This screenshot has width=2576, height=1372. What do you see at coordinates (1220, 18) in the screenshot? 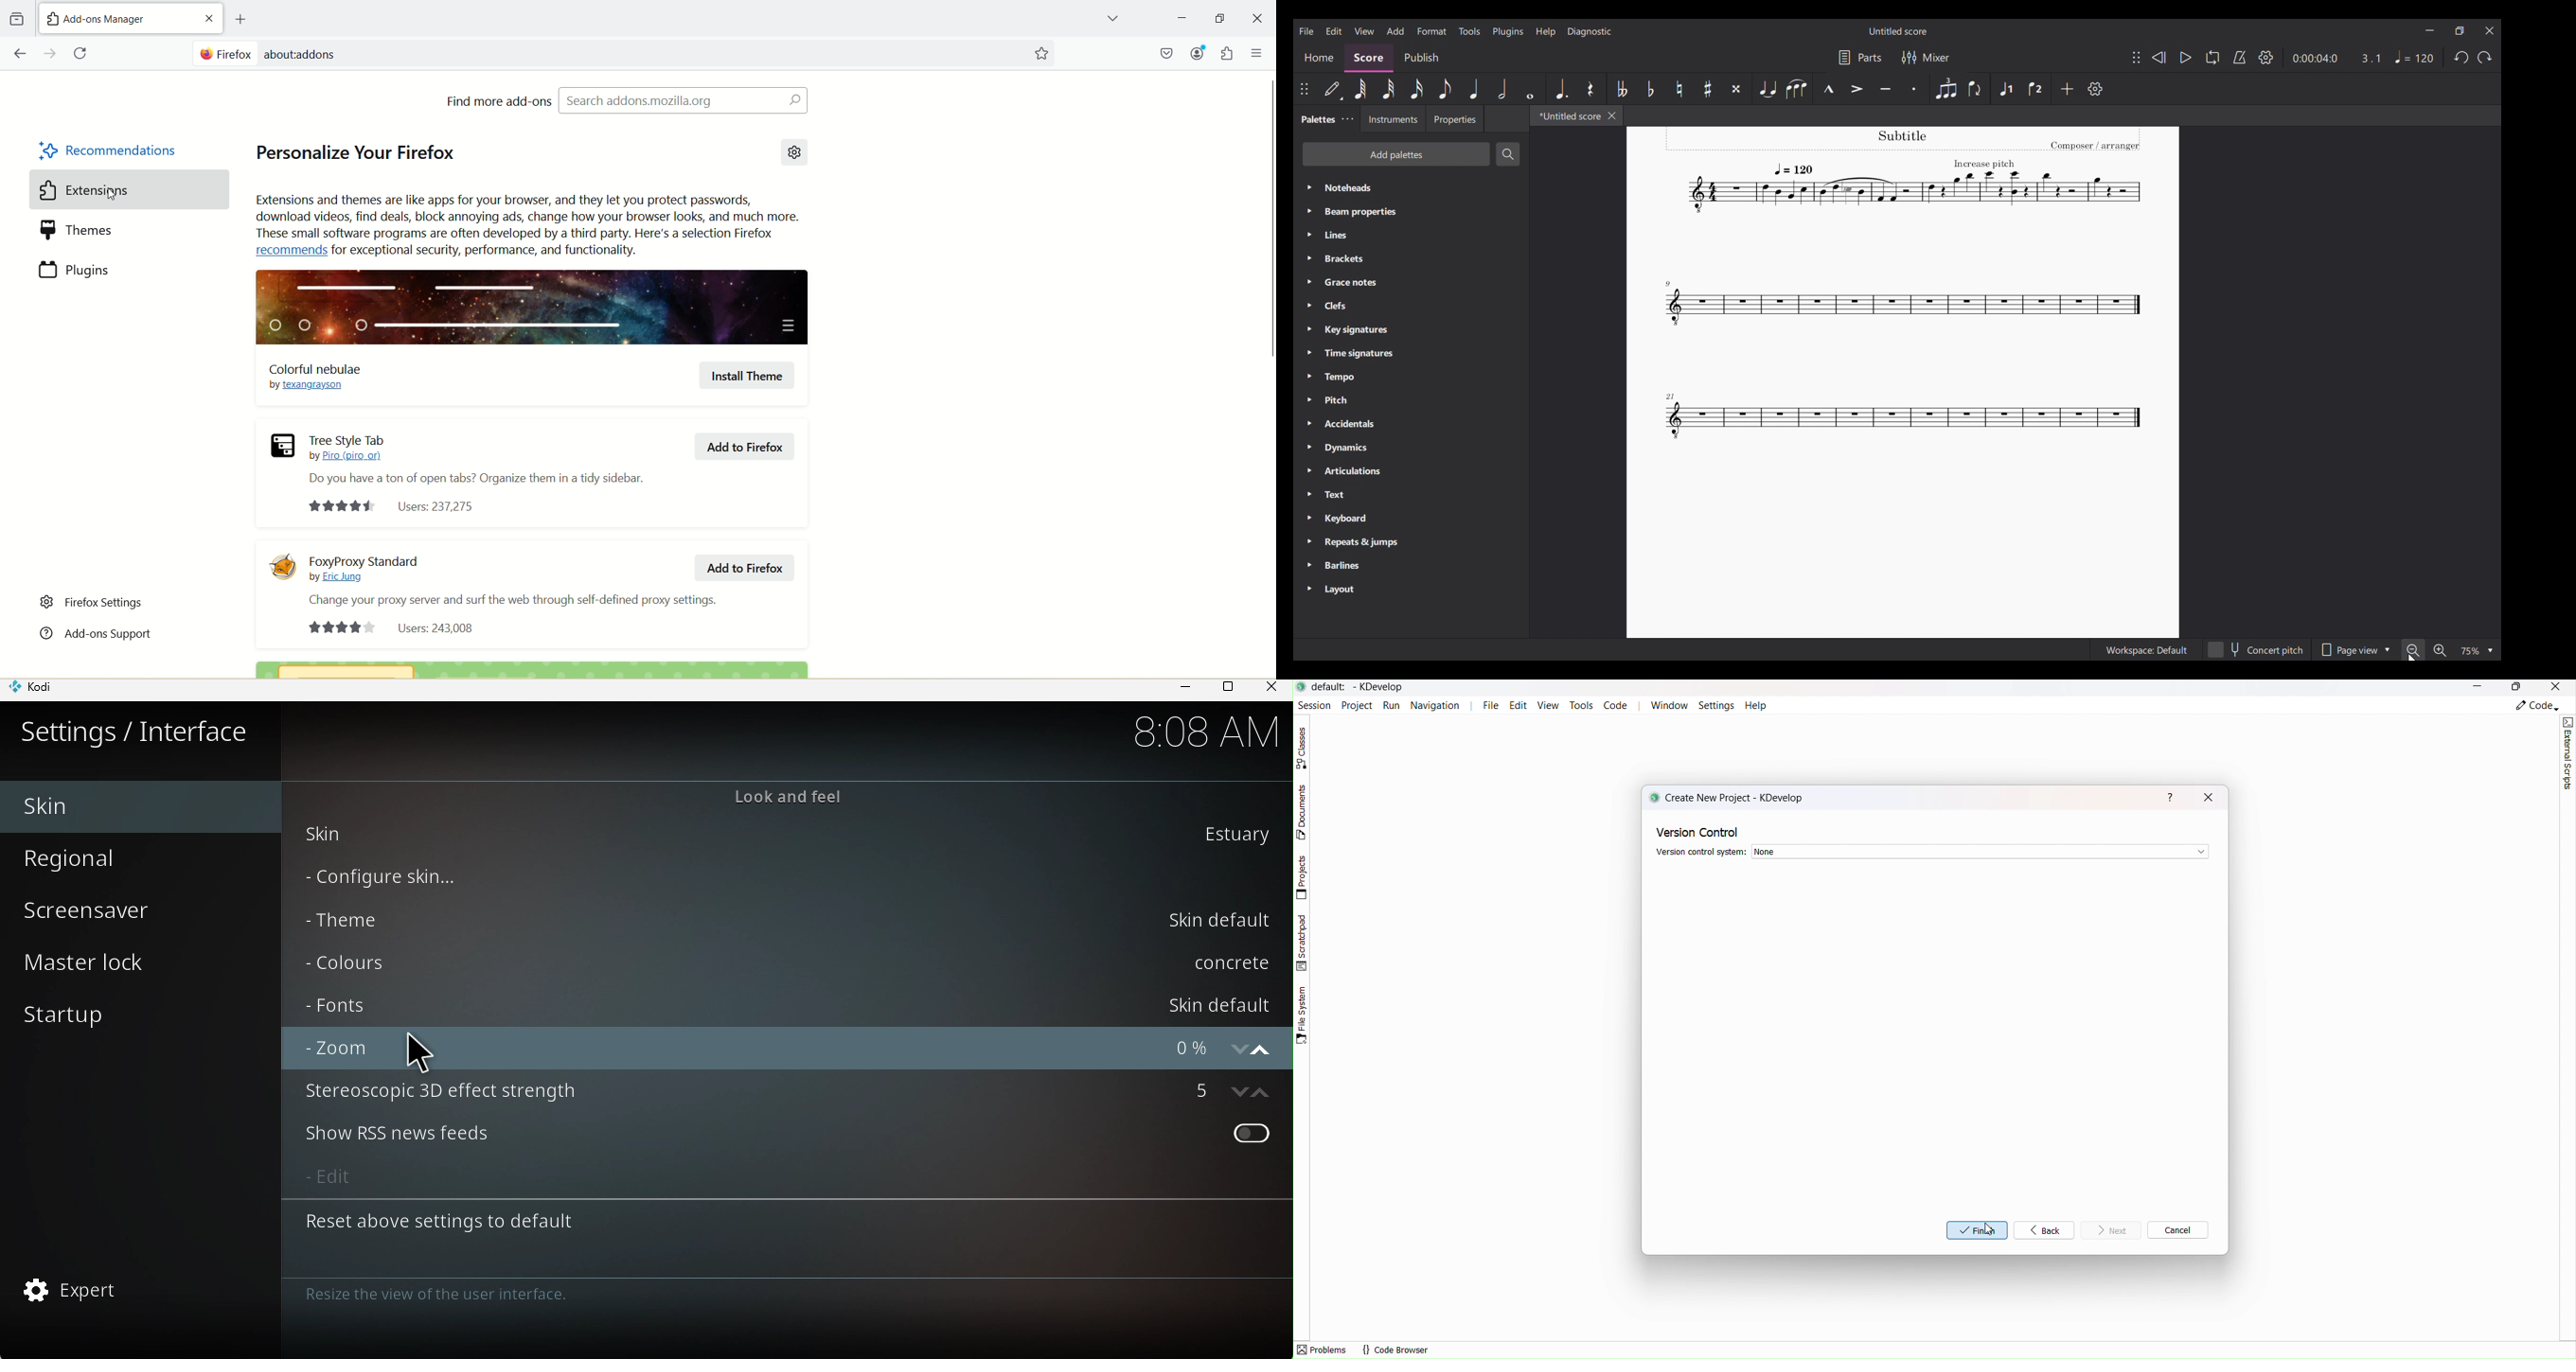
I see `Minimize` at bounding box center [1220, 18].